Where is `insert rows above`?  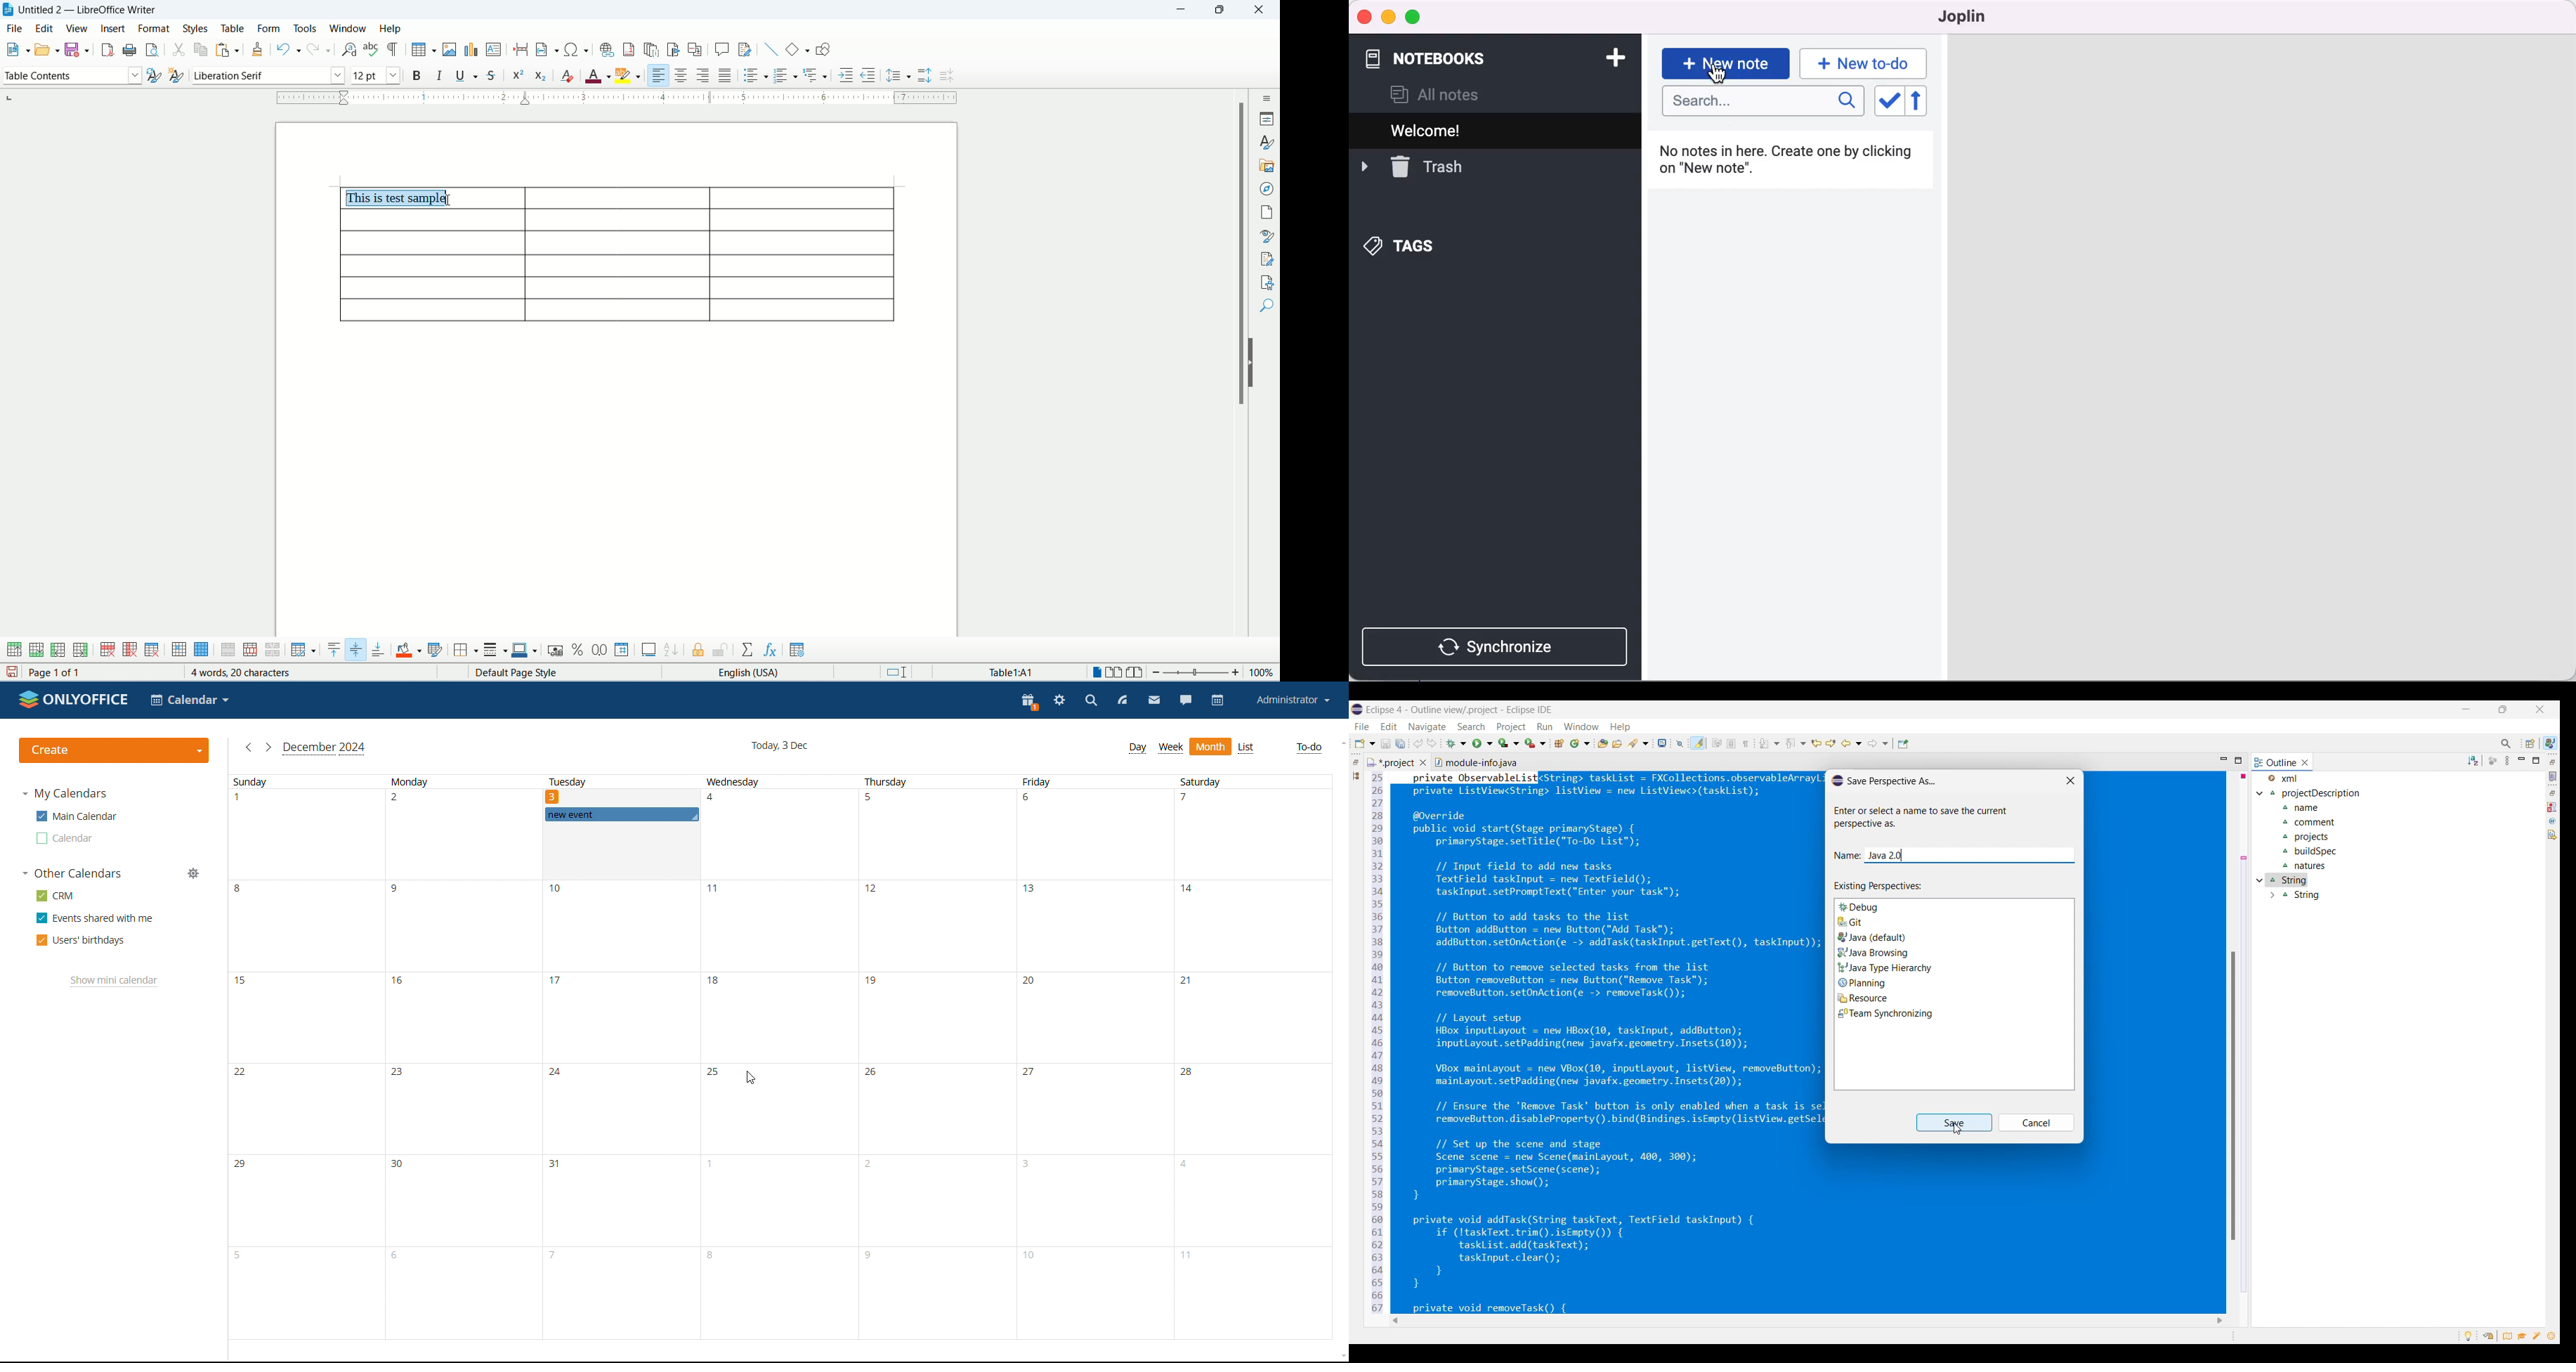
insert rows above is located at coordinates (13, 650).